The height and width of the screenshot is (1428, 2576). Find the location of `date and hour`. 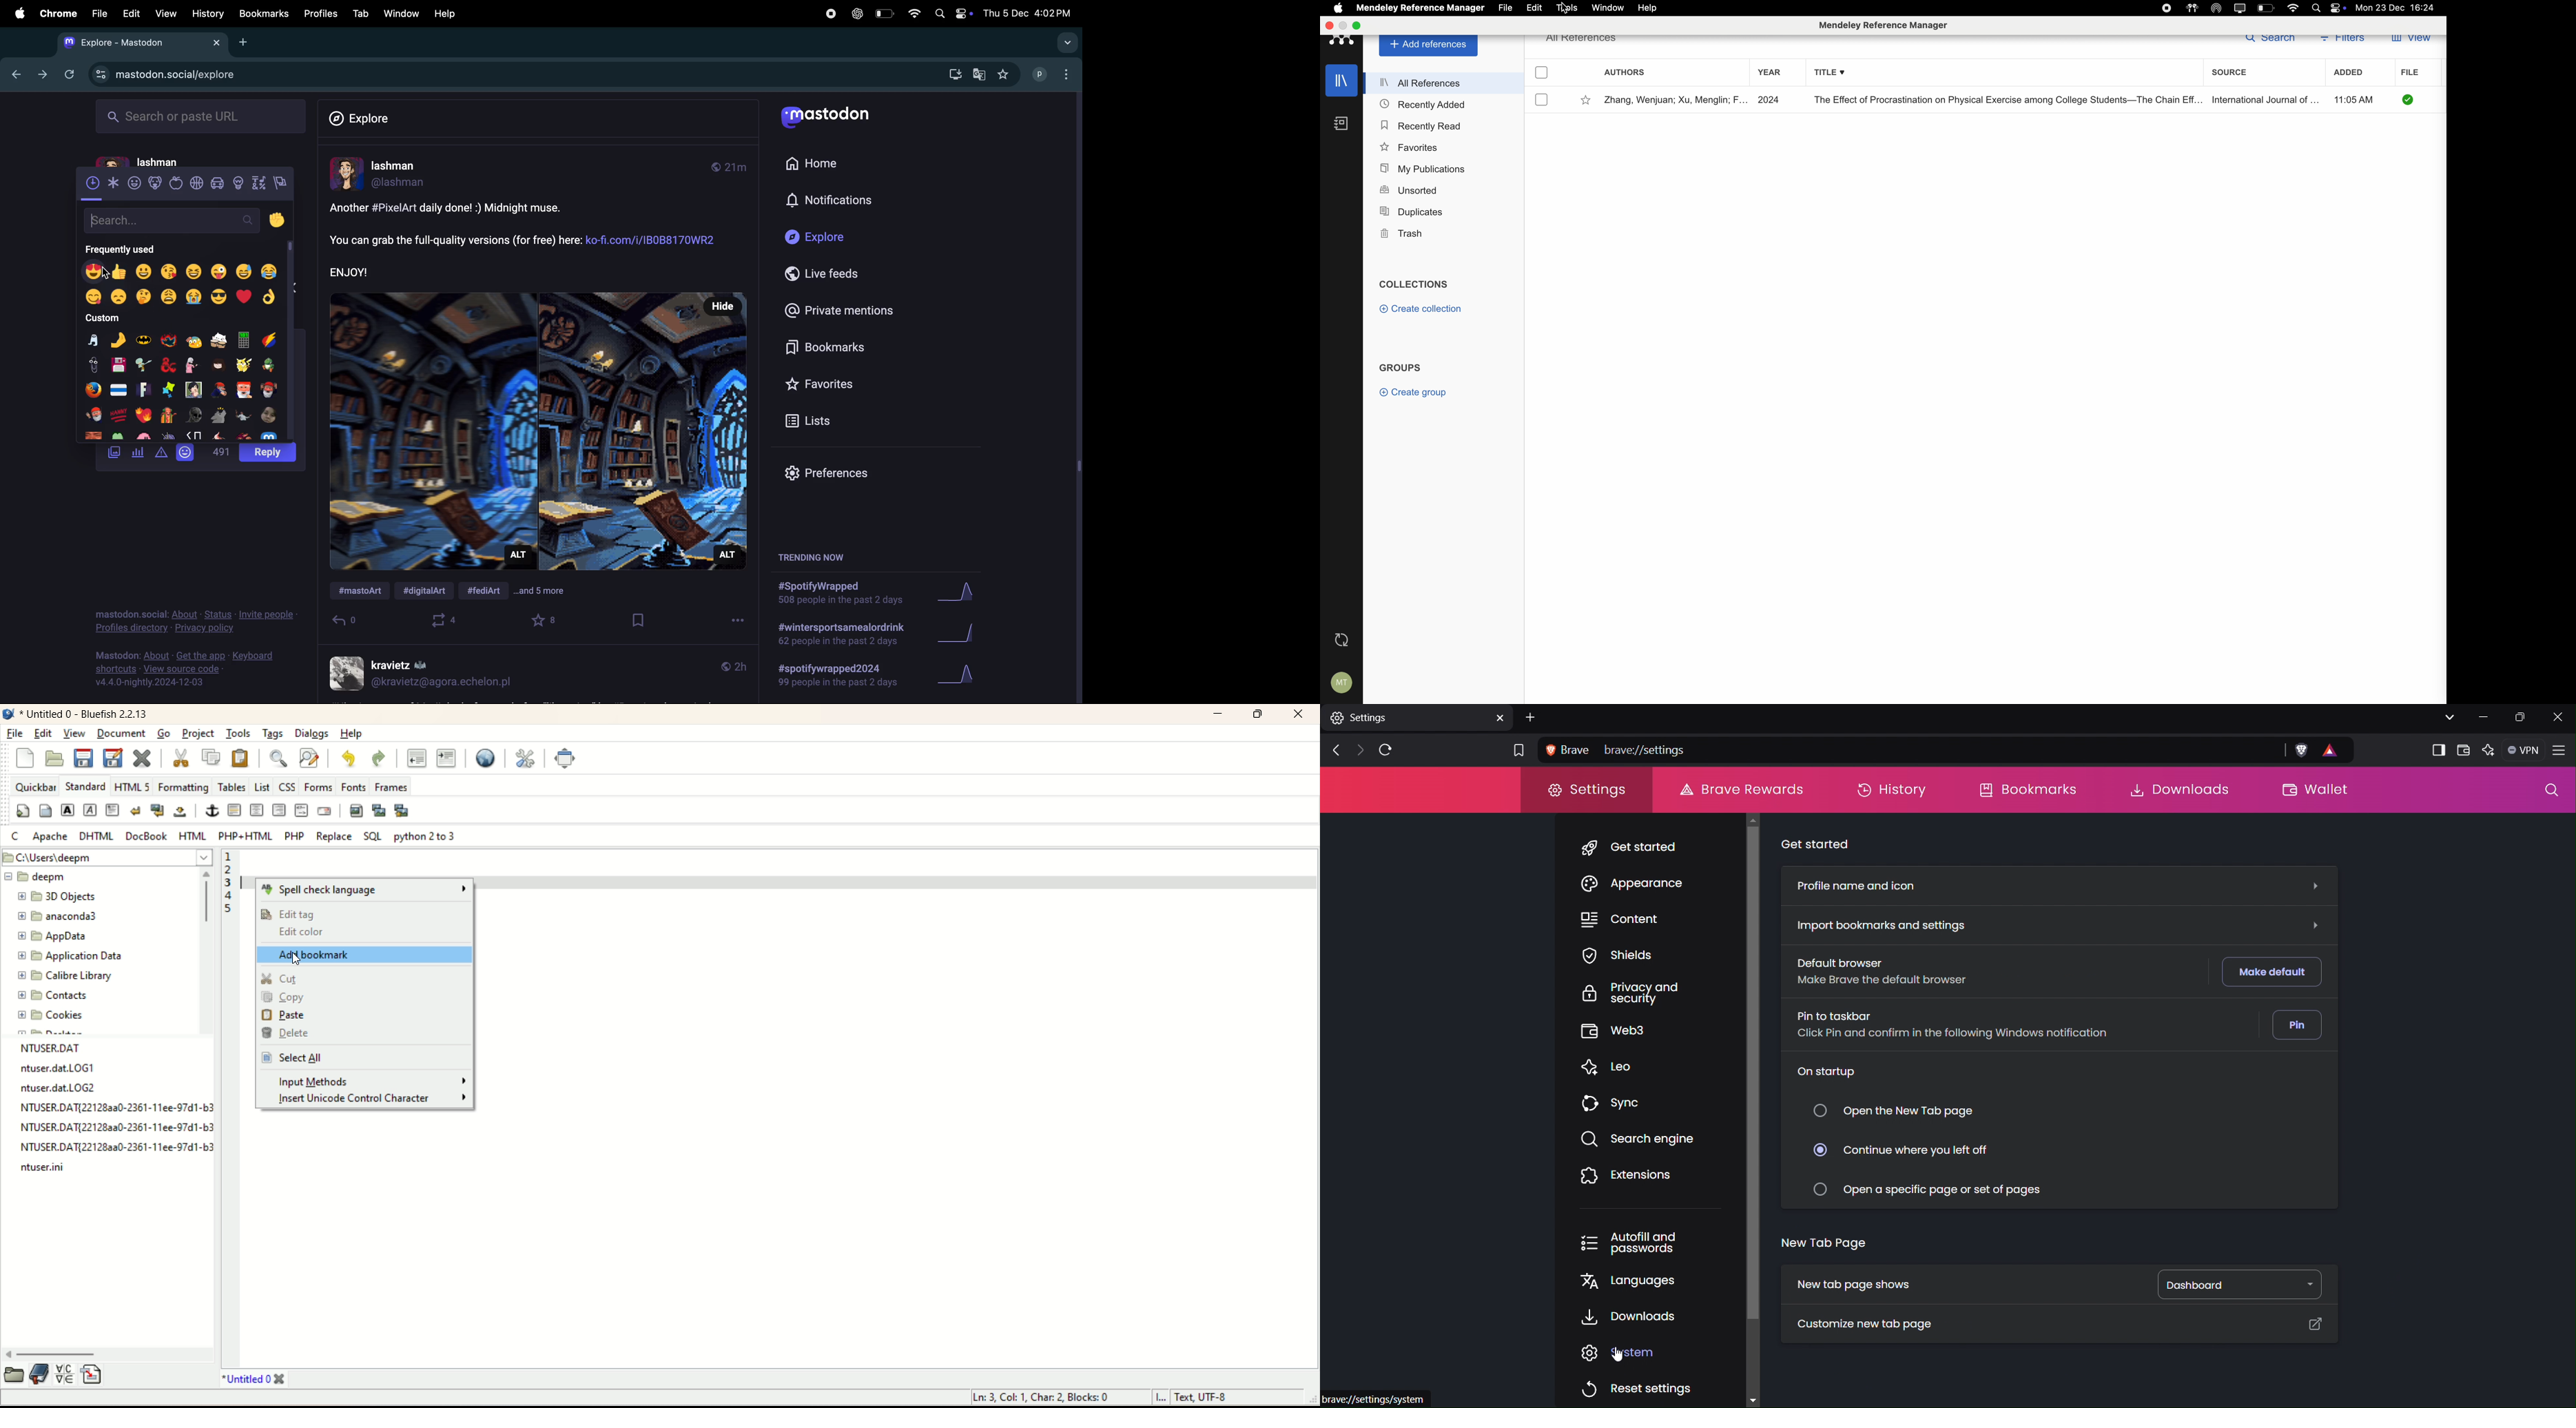

date and hour is located at coordinates (2396, 7).